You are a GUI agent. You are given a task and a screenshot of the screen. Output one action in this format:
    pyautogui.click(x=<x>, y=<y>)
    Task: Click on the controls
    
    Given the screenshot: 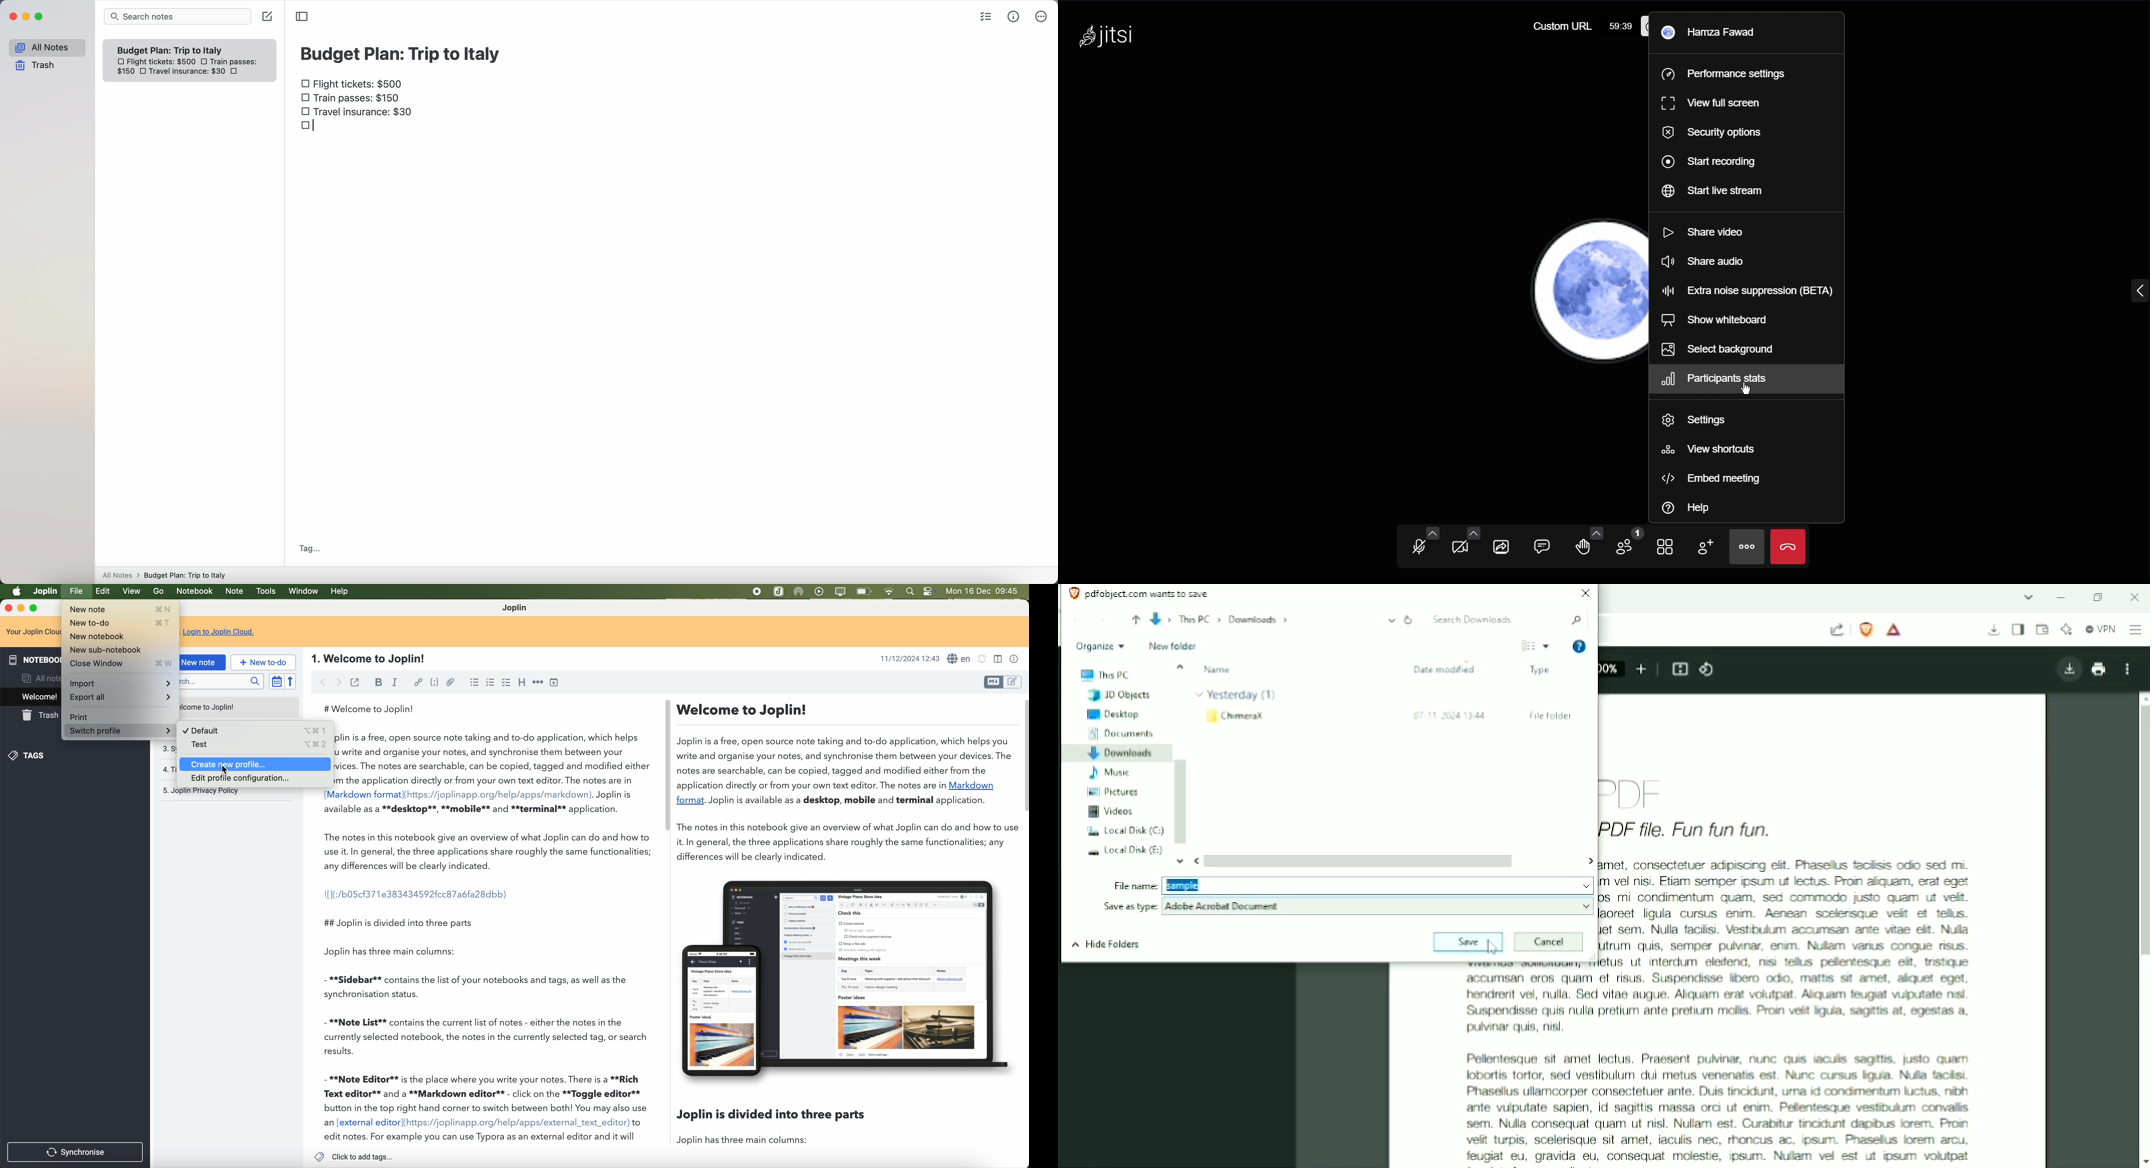 What is the action you would take?
    pyautogui.click(x=933, y=592)
    